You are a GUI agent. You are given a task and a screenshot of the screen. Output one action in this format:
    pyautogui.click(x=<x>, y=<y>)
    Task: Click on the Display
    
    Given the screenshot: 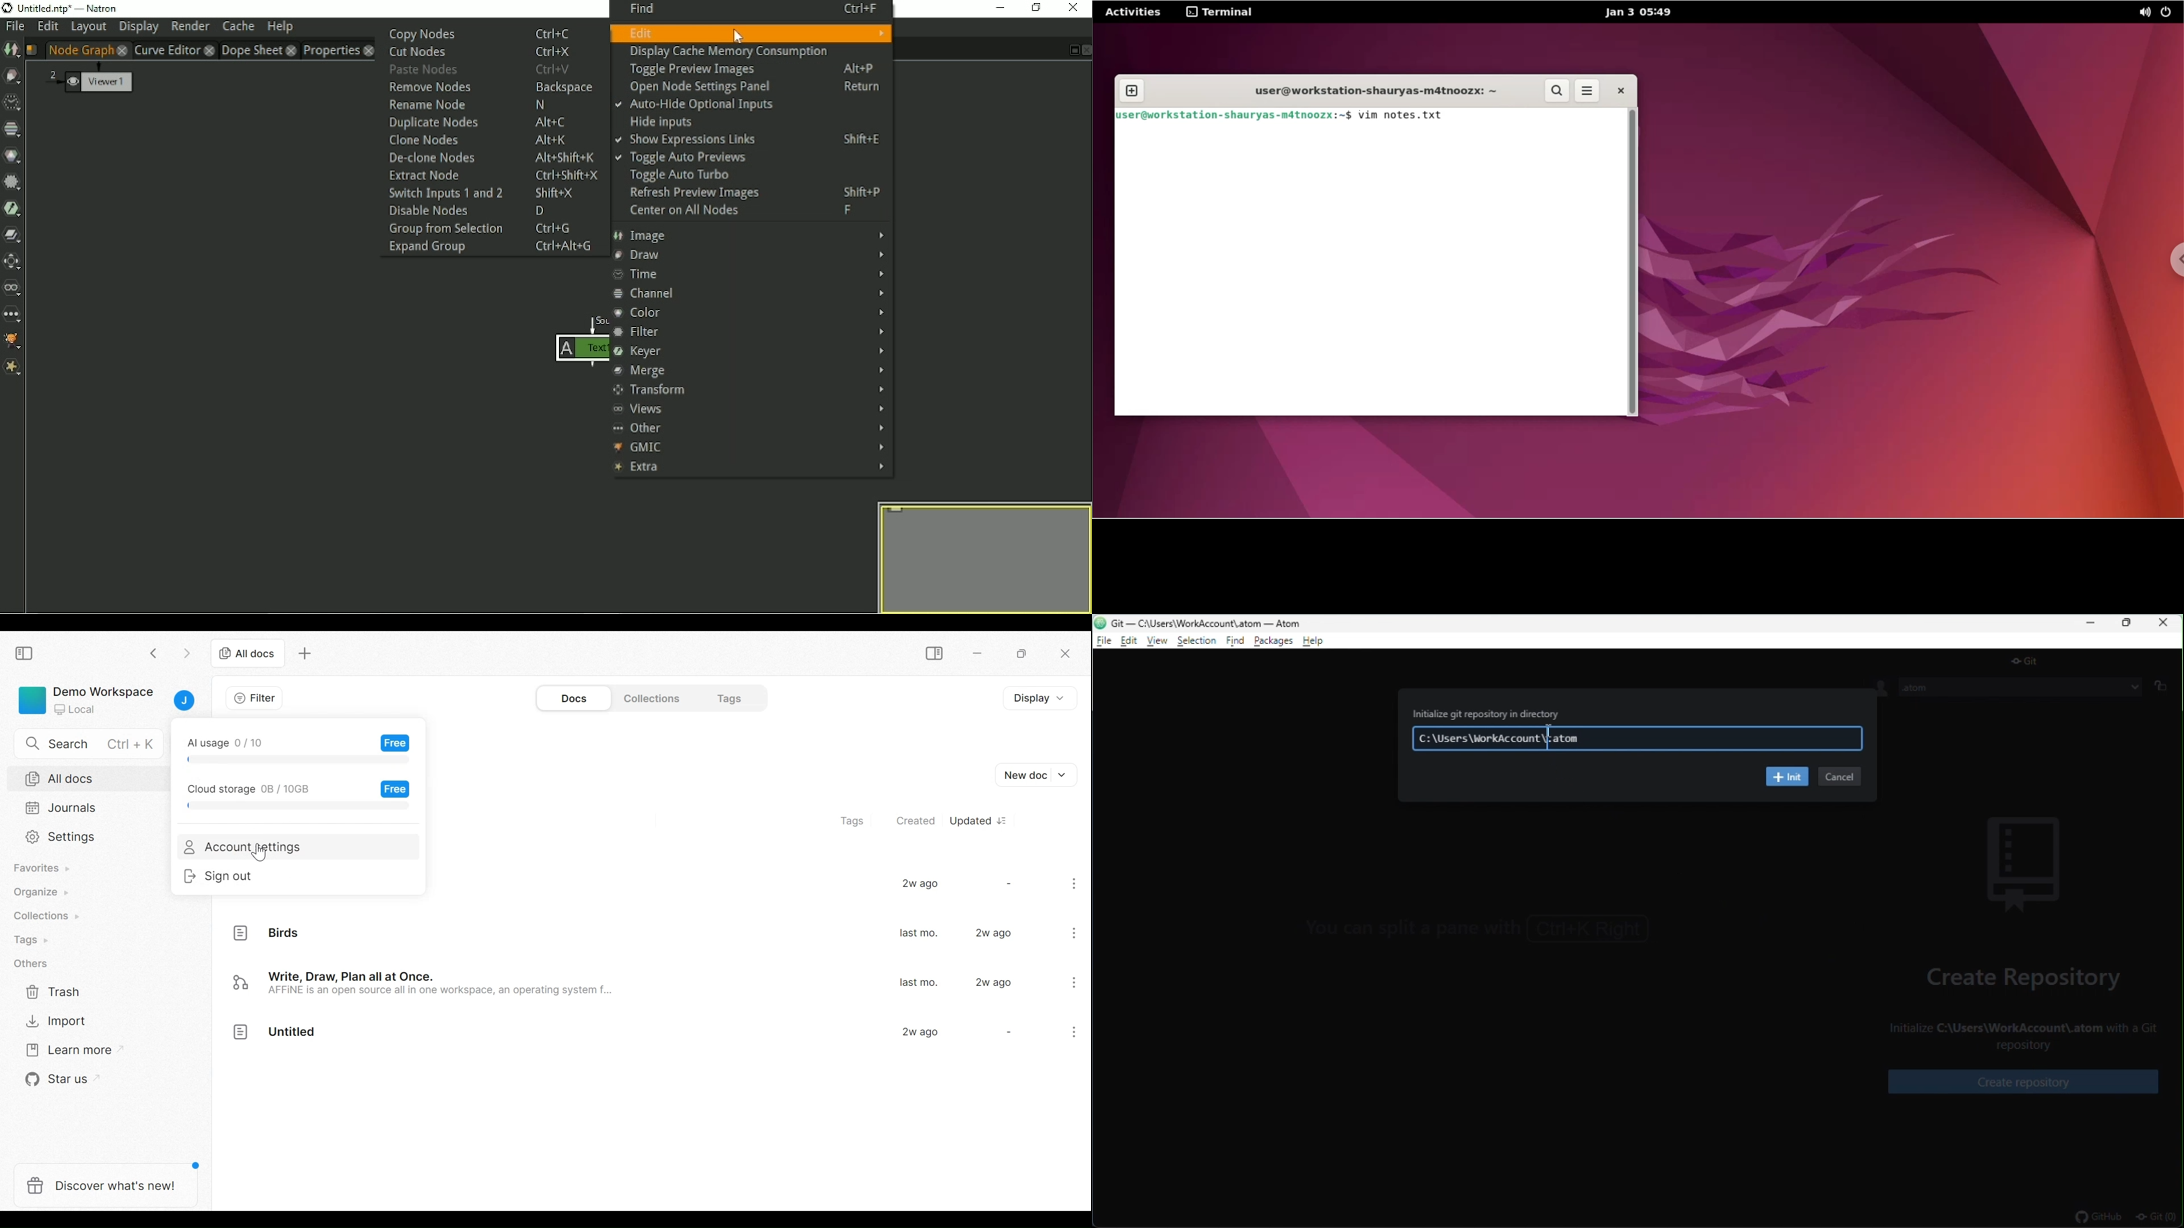 What is the action you would take?
    pyautogui.click(x=1038, y=698)
    